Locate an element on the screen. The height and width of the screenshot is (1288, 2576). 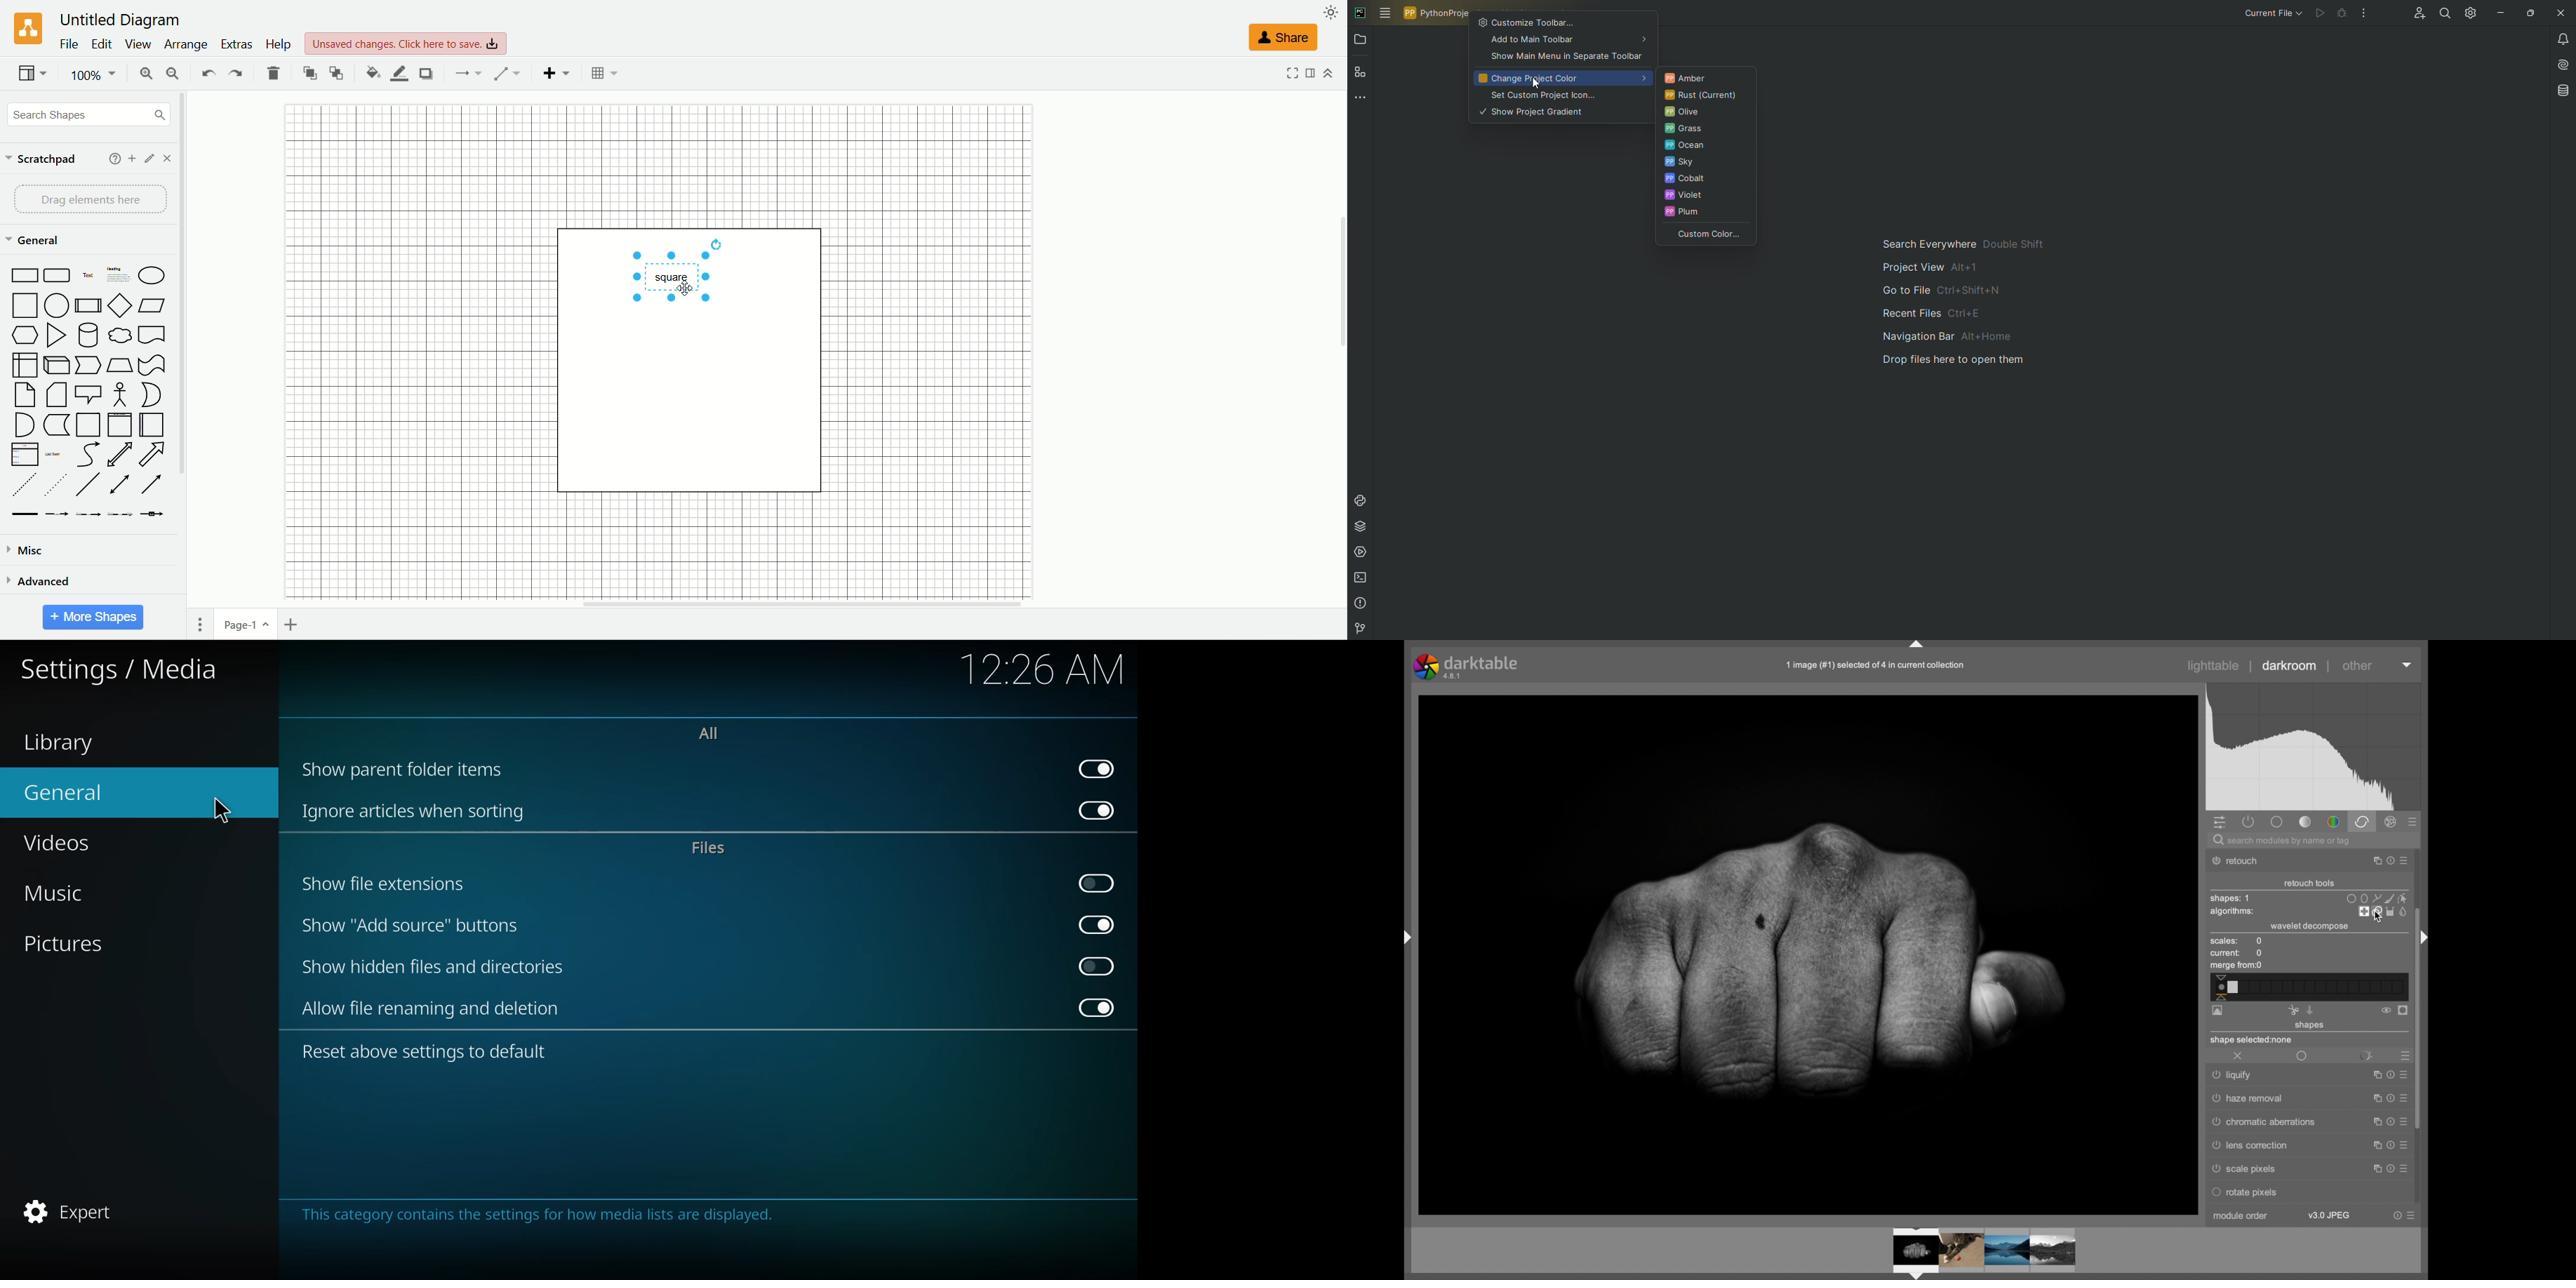
cursor is located at coordinates (1538, 84).